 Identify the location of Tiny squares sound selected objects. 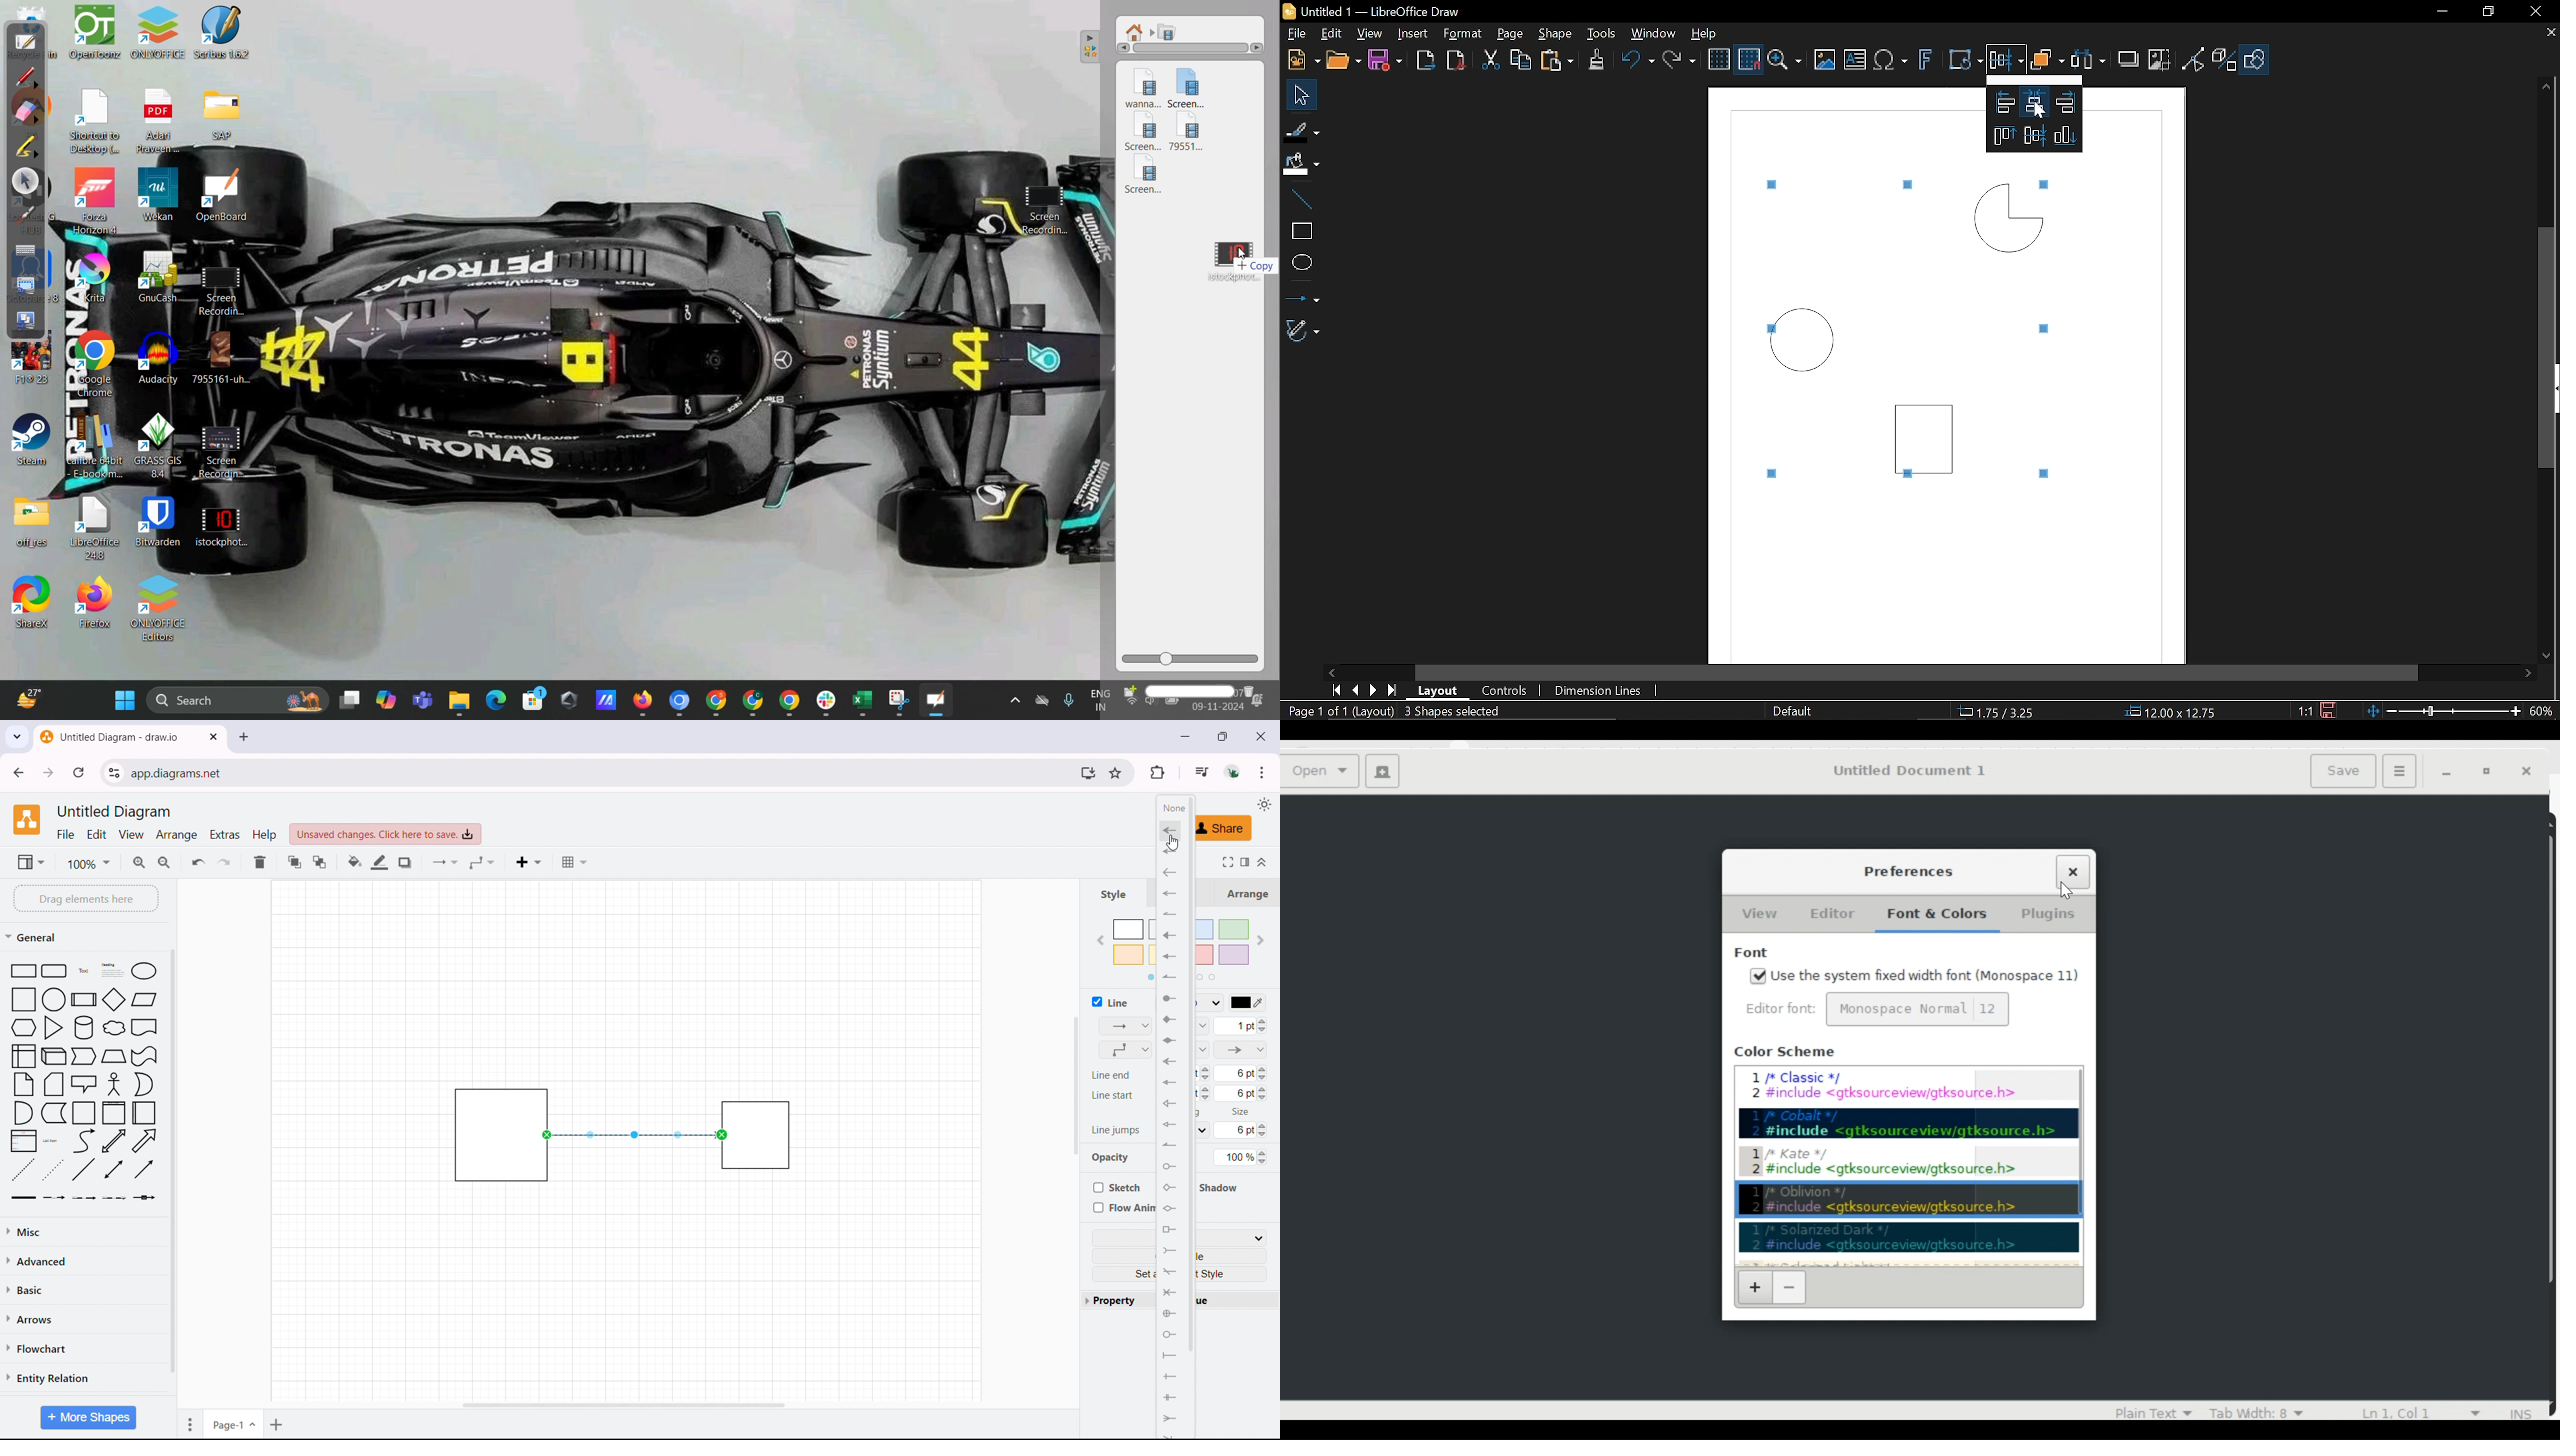
(1903, 184).